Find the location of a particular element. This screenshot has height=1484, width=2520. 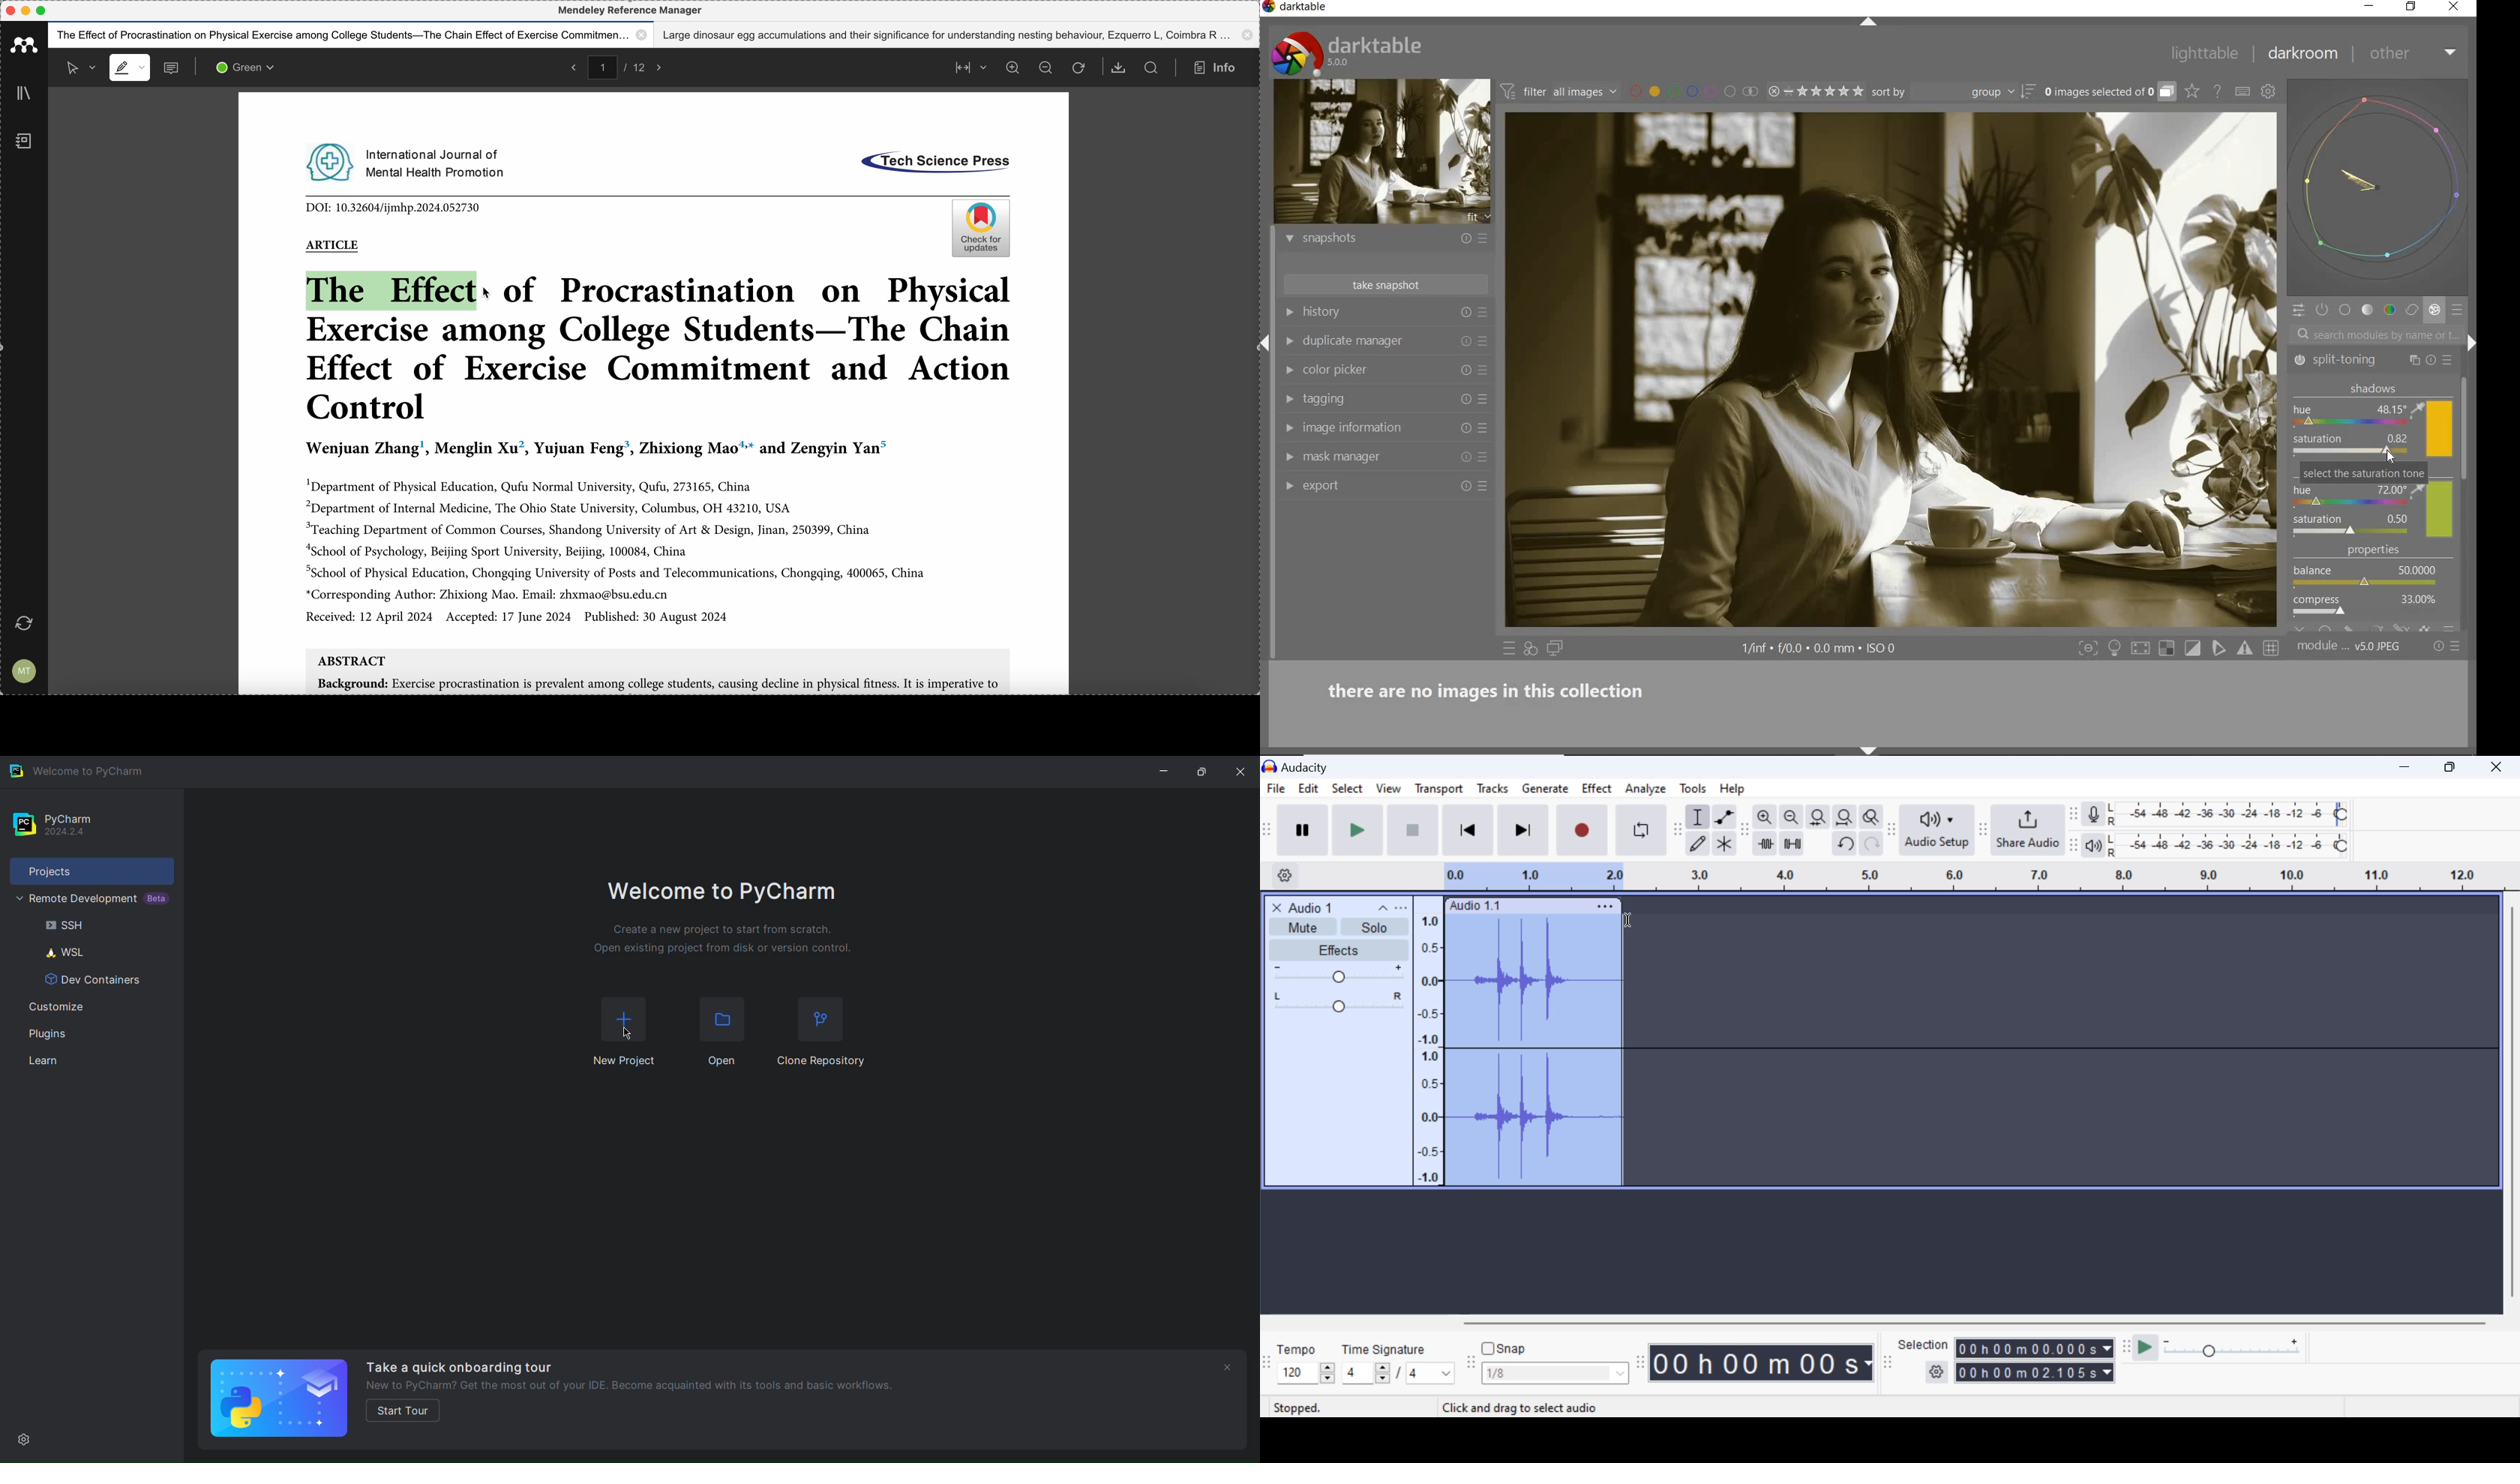

properties is located at coordinates (2372, 588).